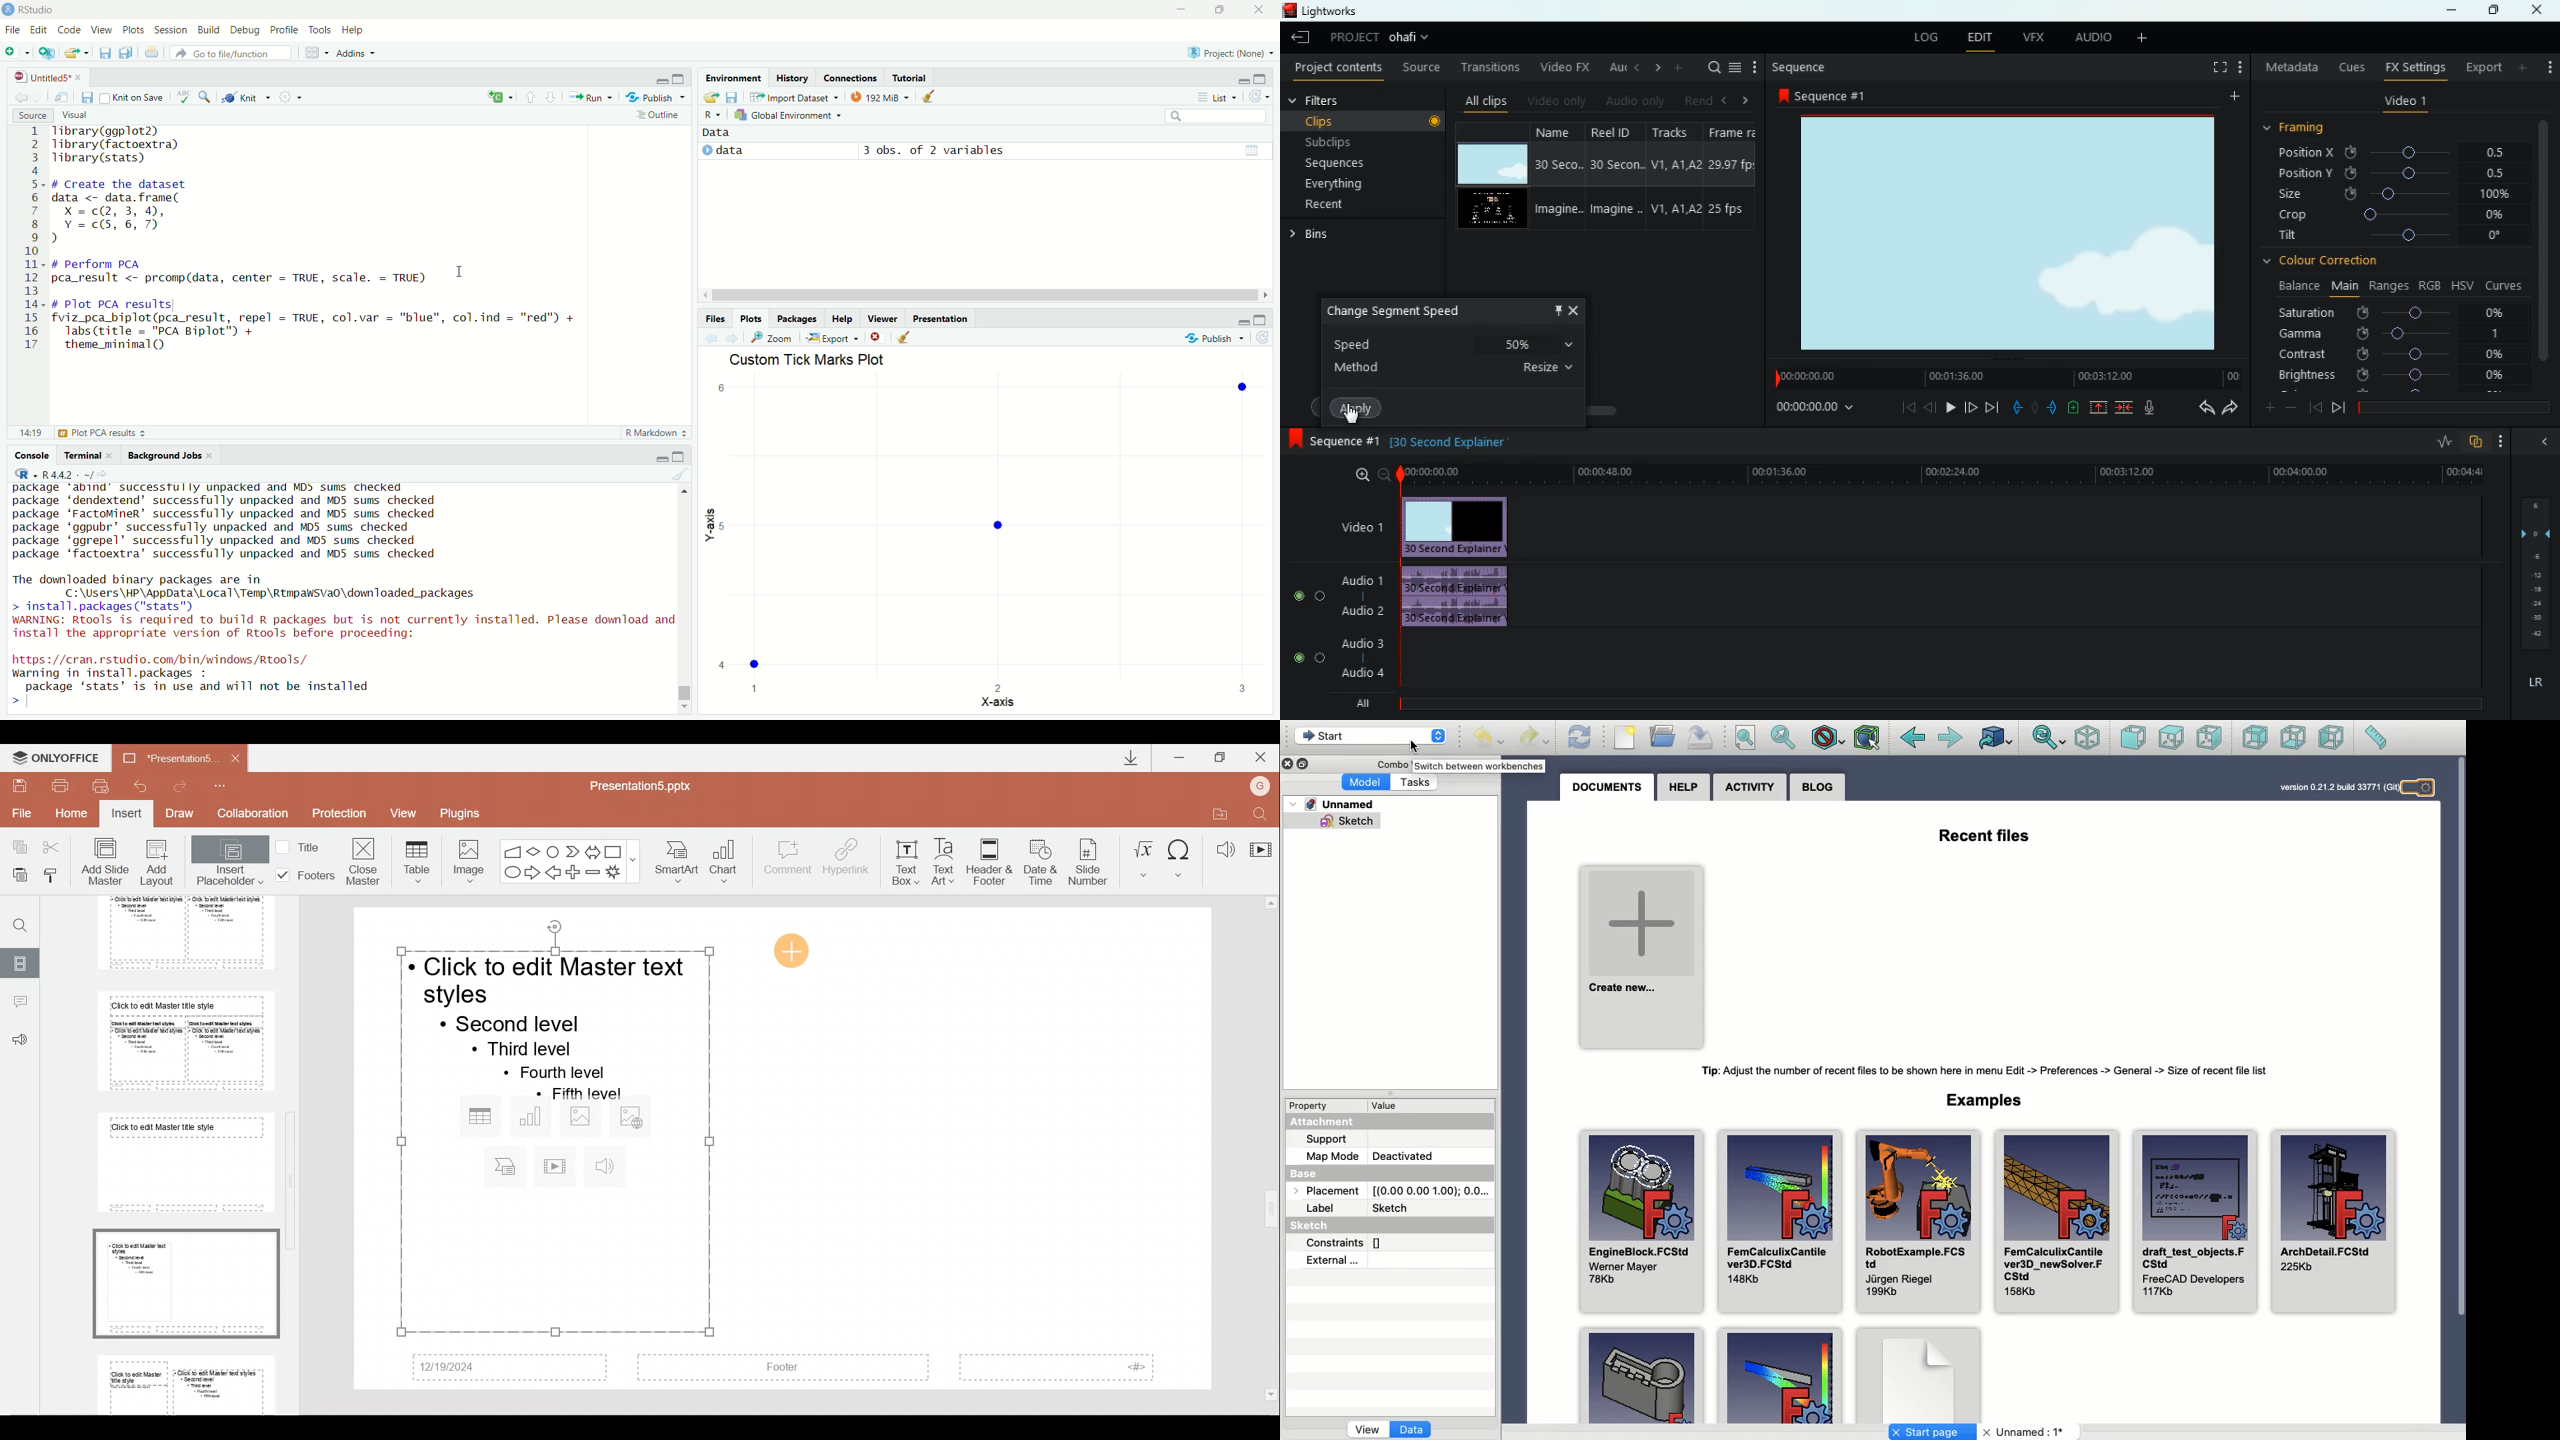  Describe the element at coordinates (2395, 173) in the screenshot. I see `position y` at that location.